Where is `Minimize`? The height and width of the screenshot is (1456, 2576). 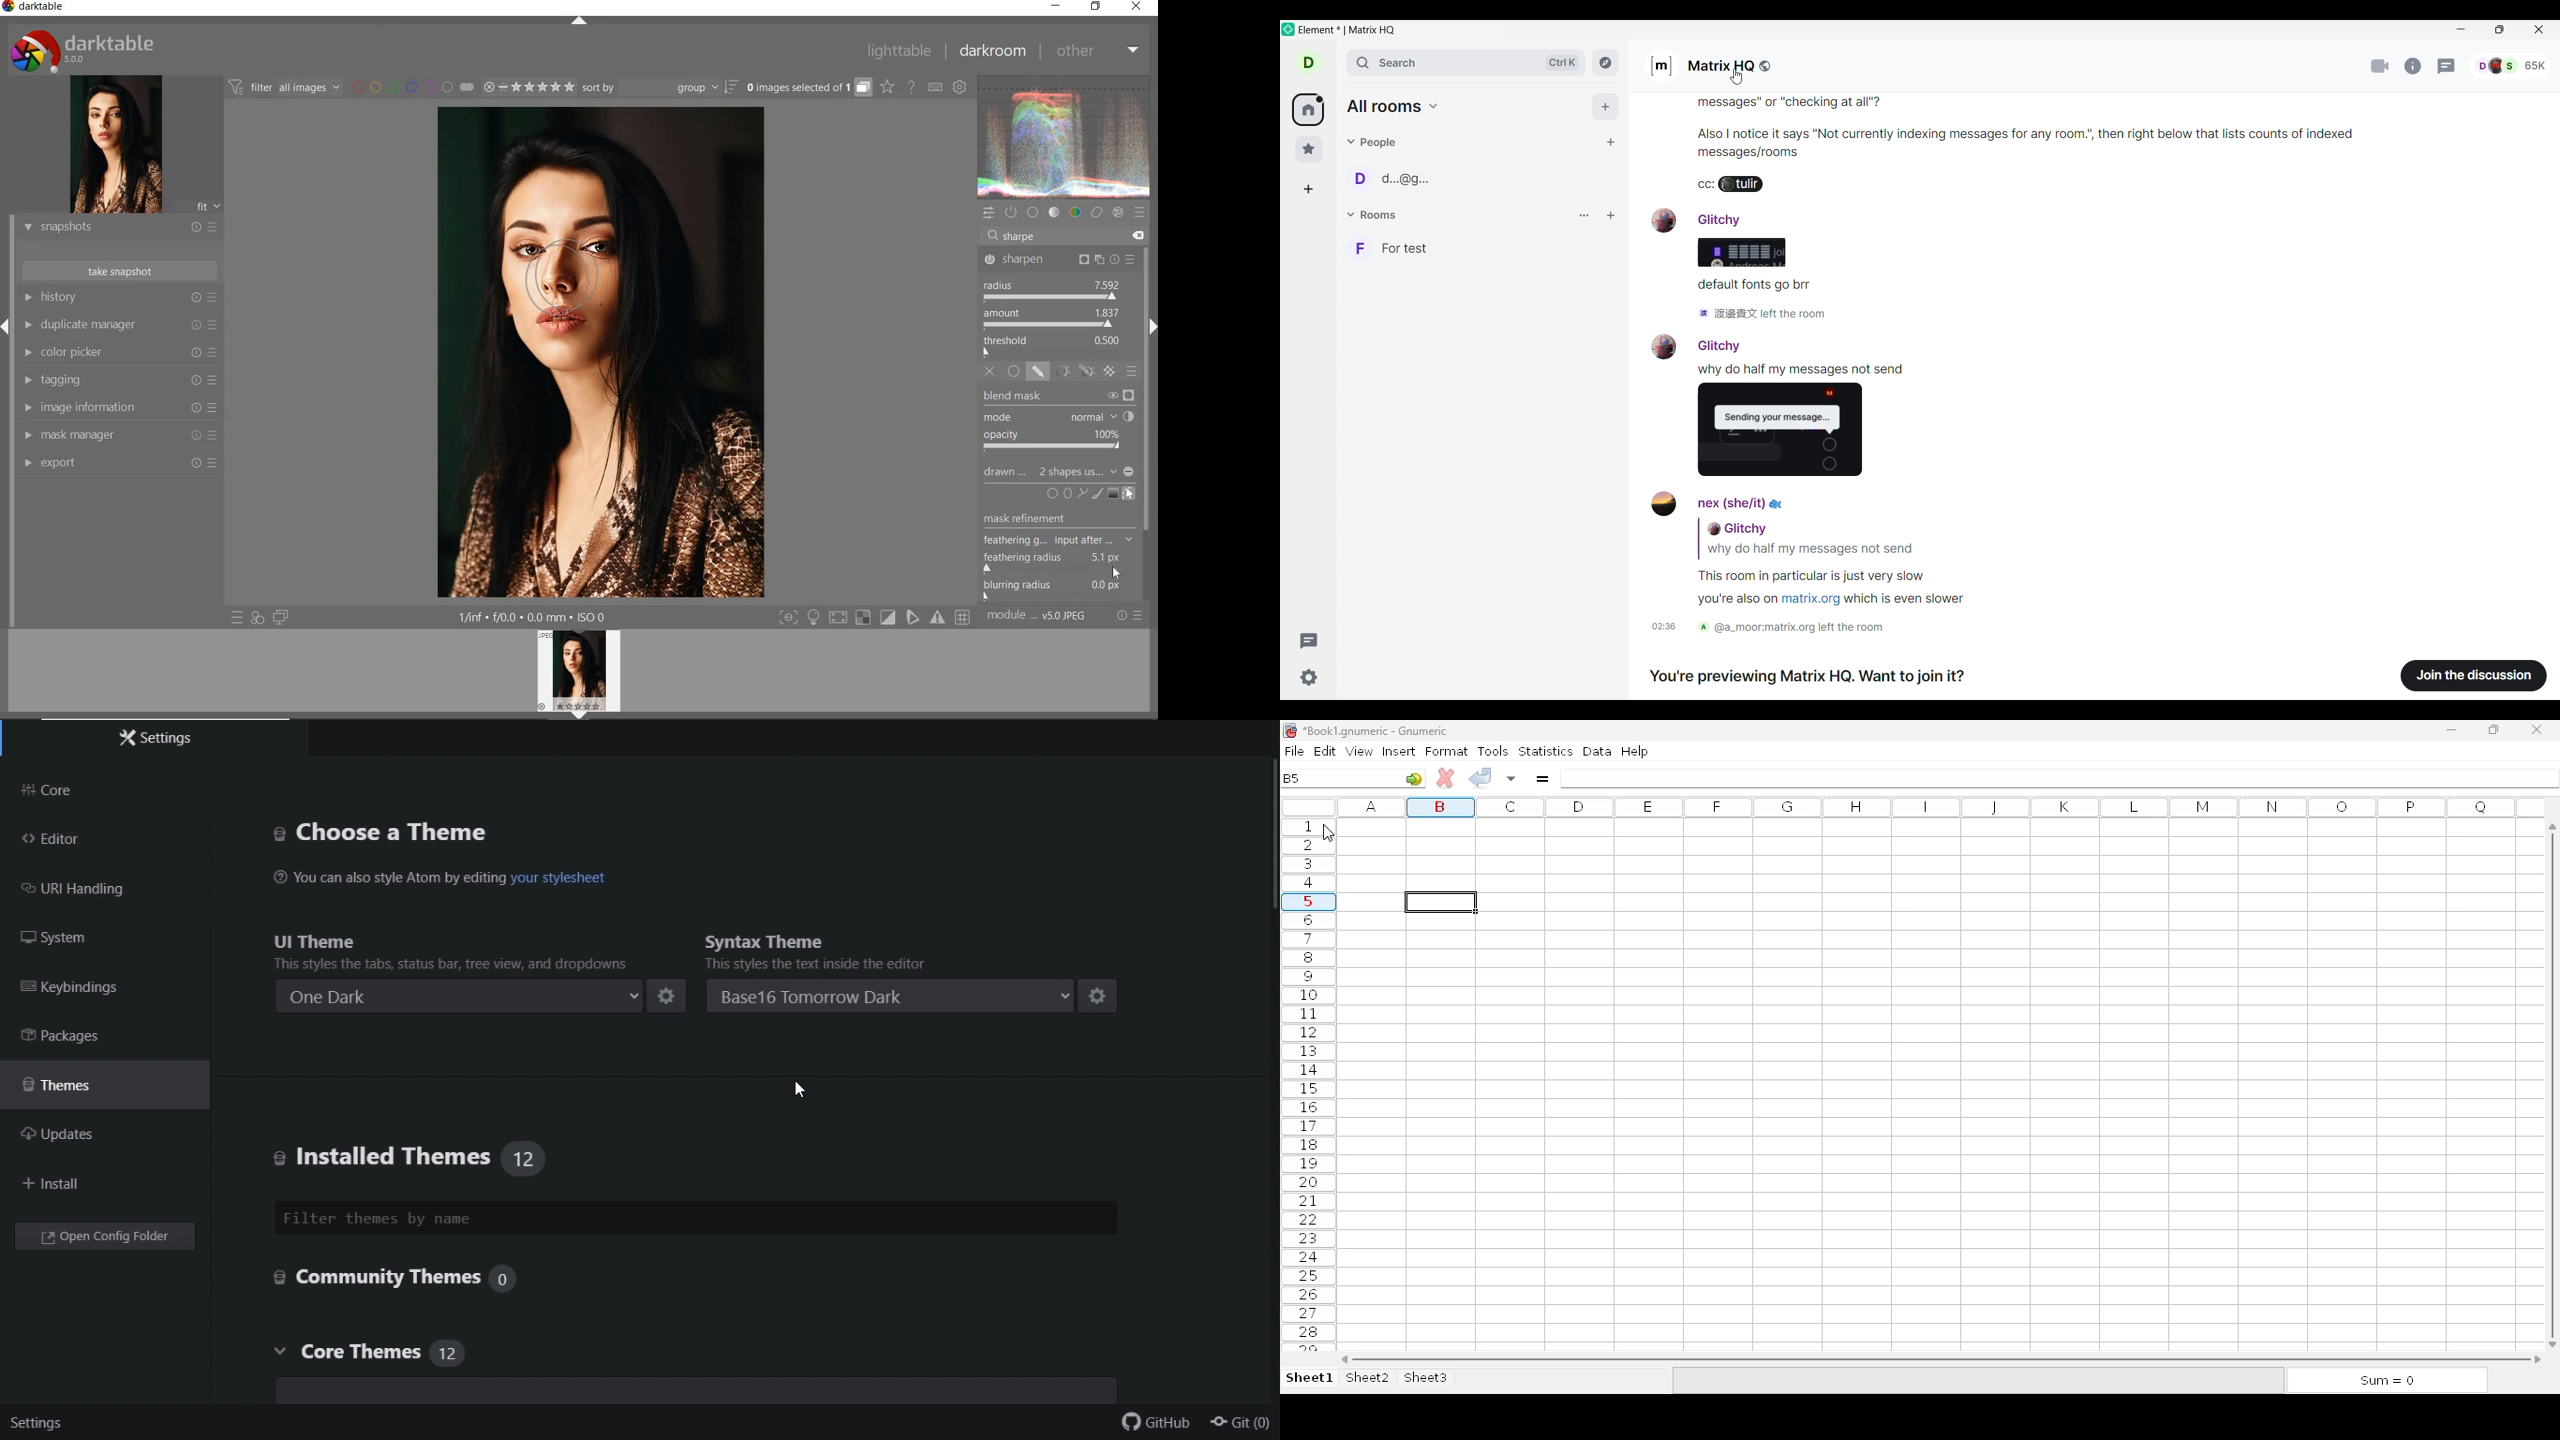 Minimize is located at coordinates (2462, 31).